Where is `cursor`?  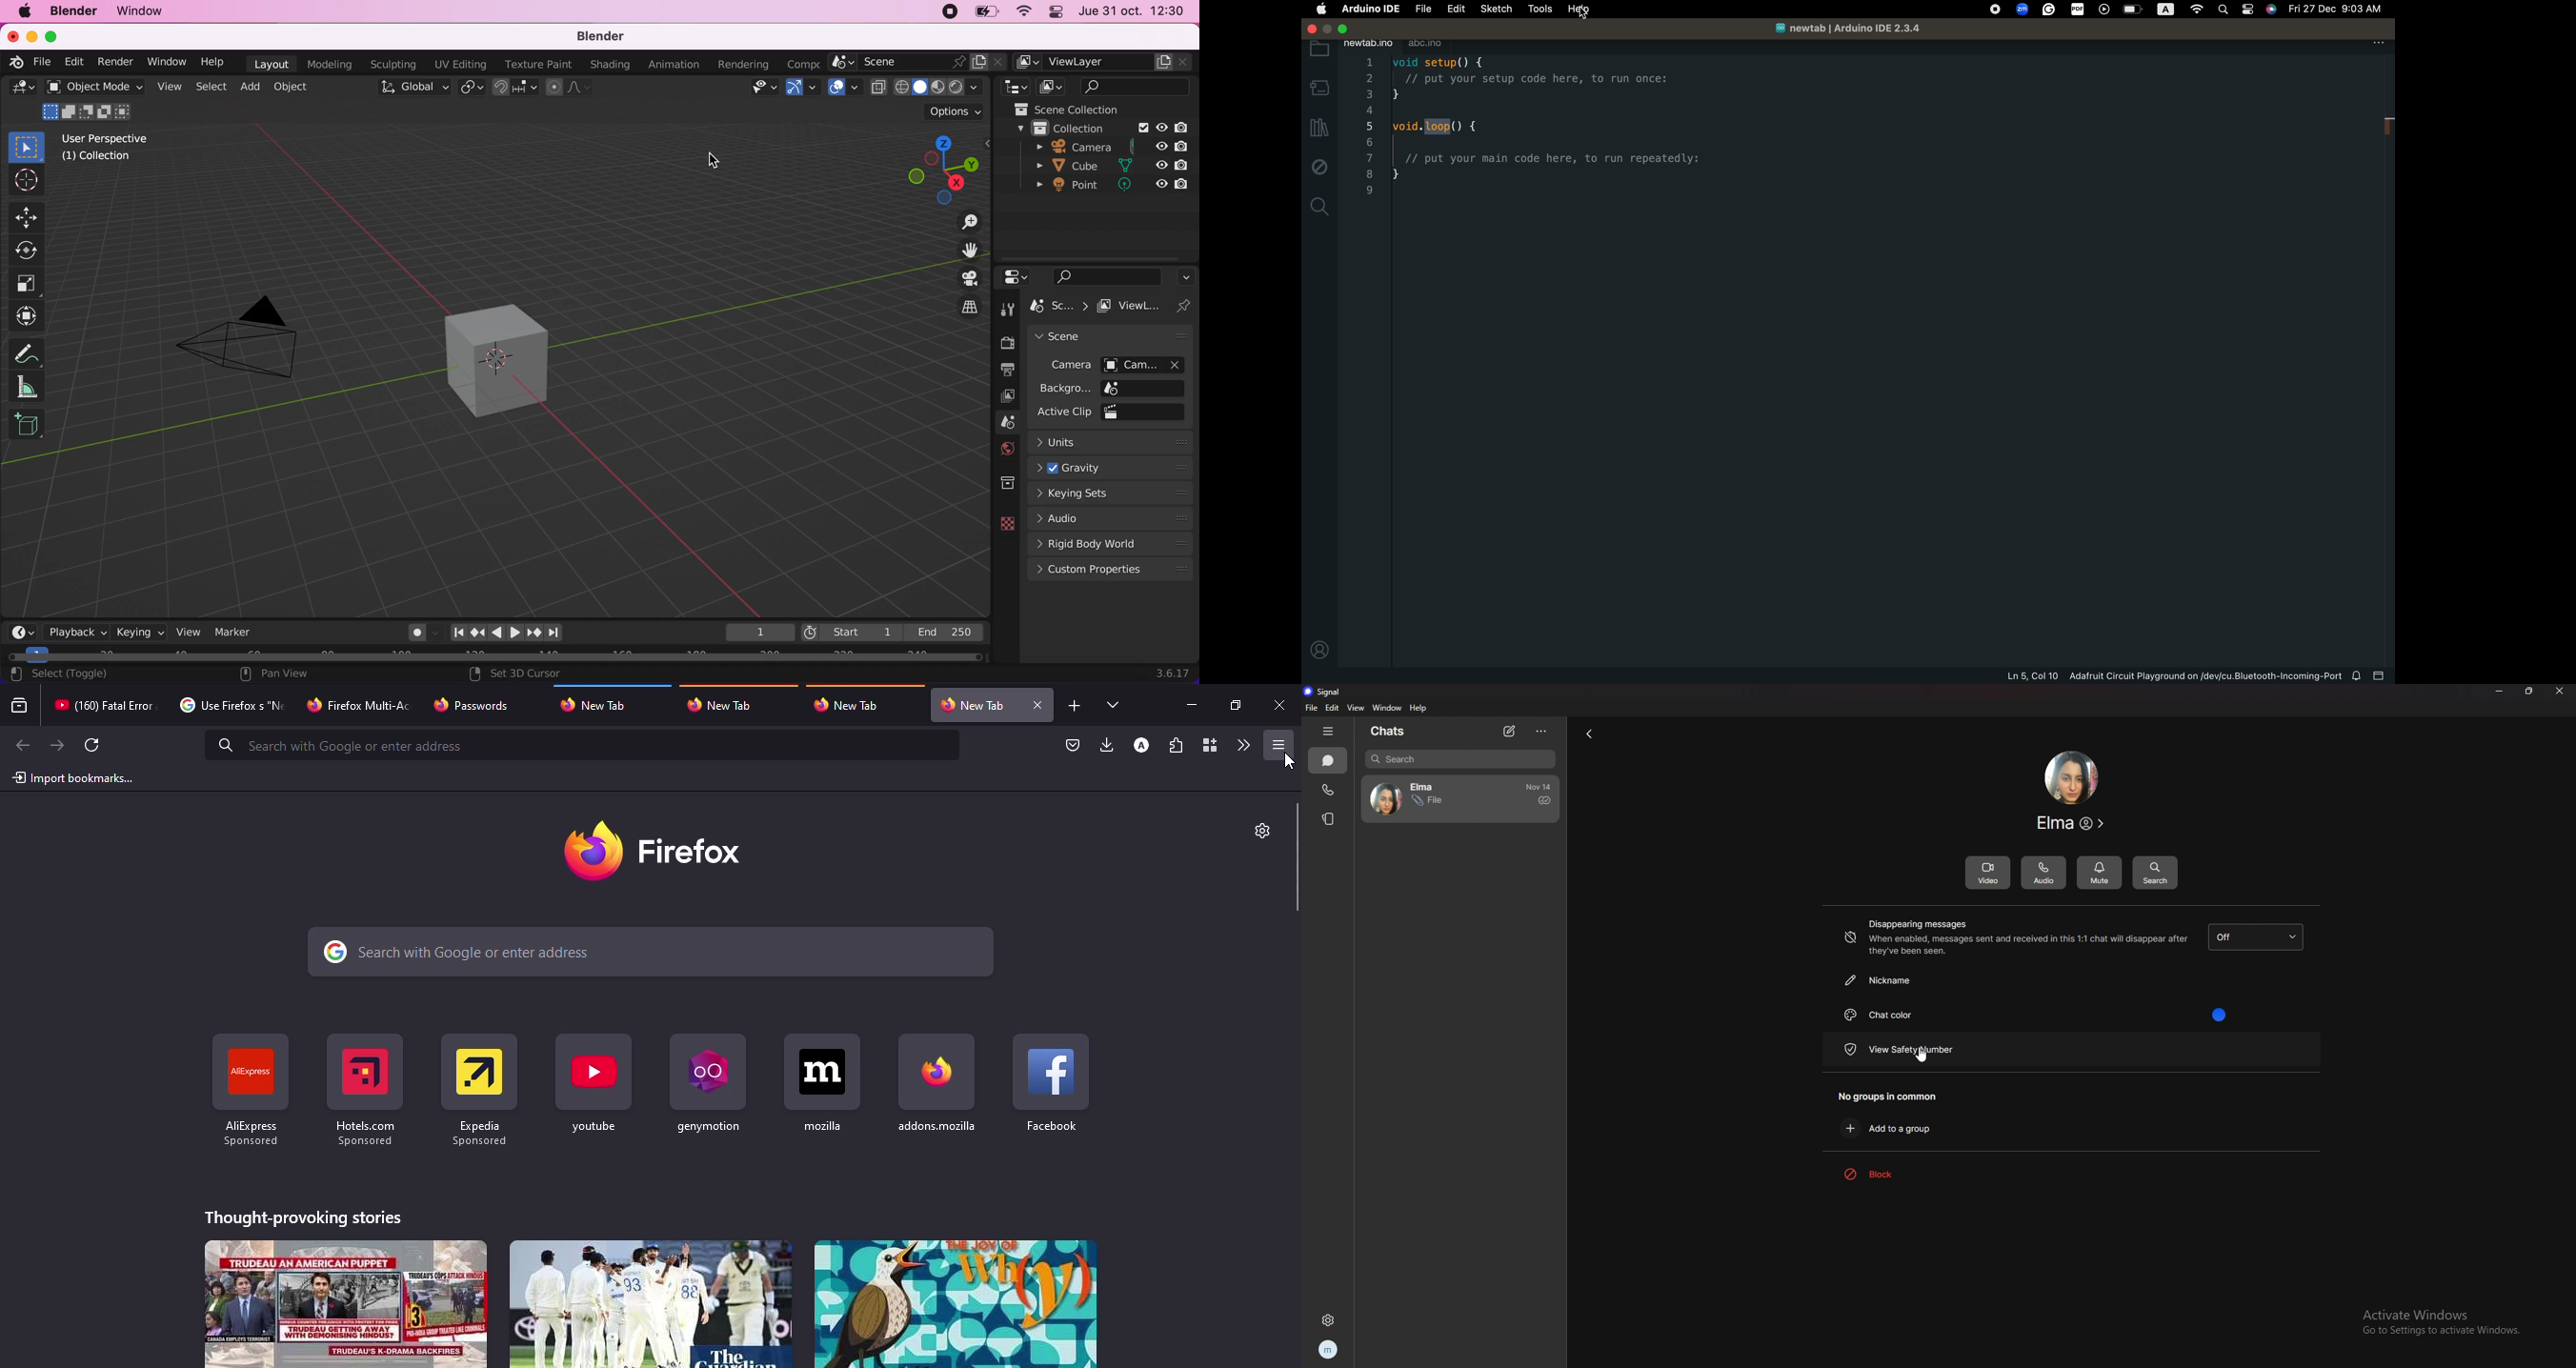
cursor is located at coordinates (1289, 760).